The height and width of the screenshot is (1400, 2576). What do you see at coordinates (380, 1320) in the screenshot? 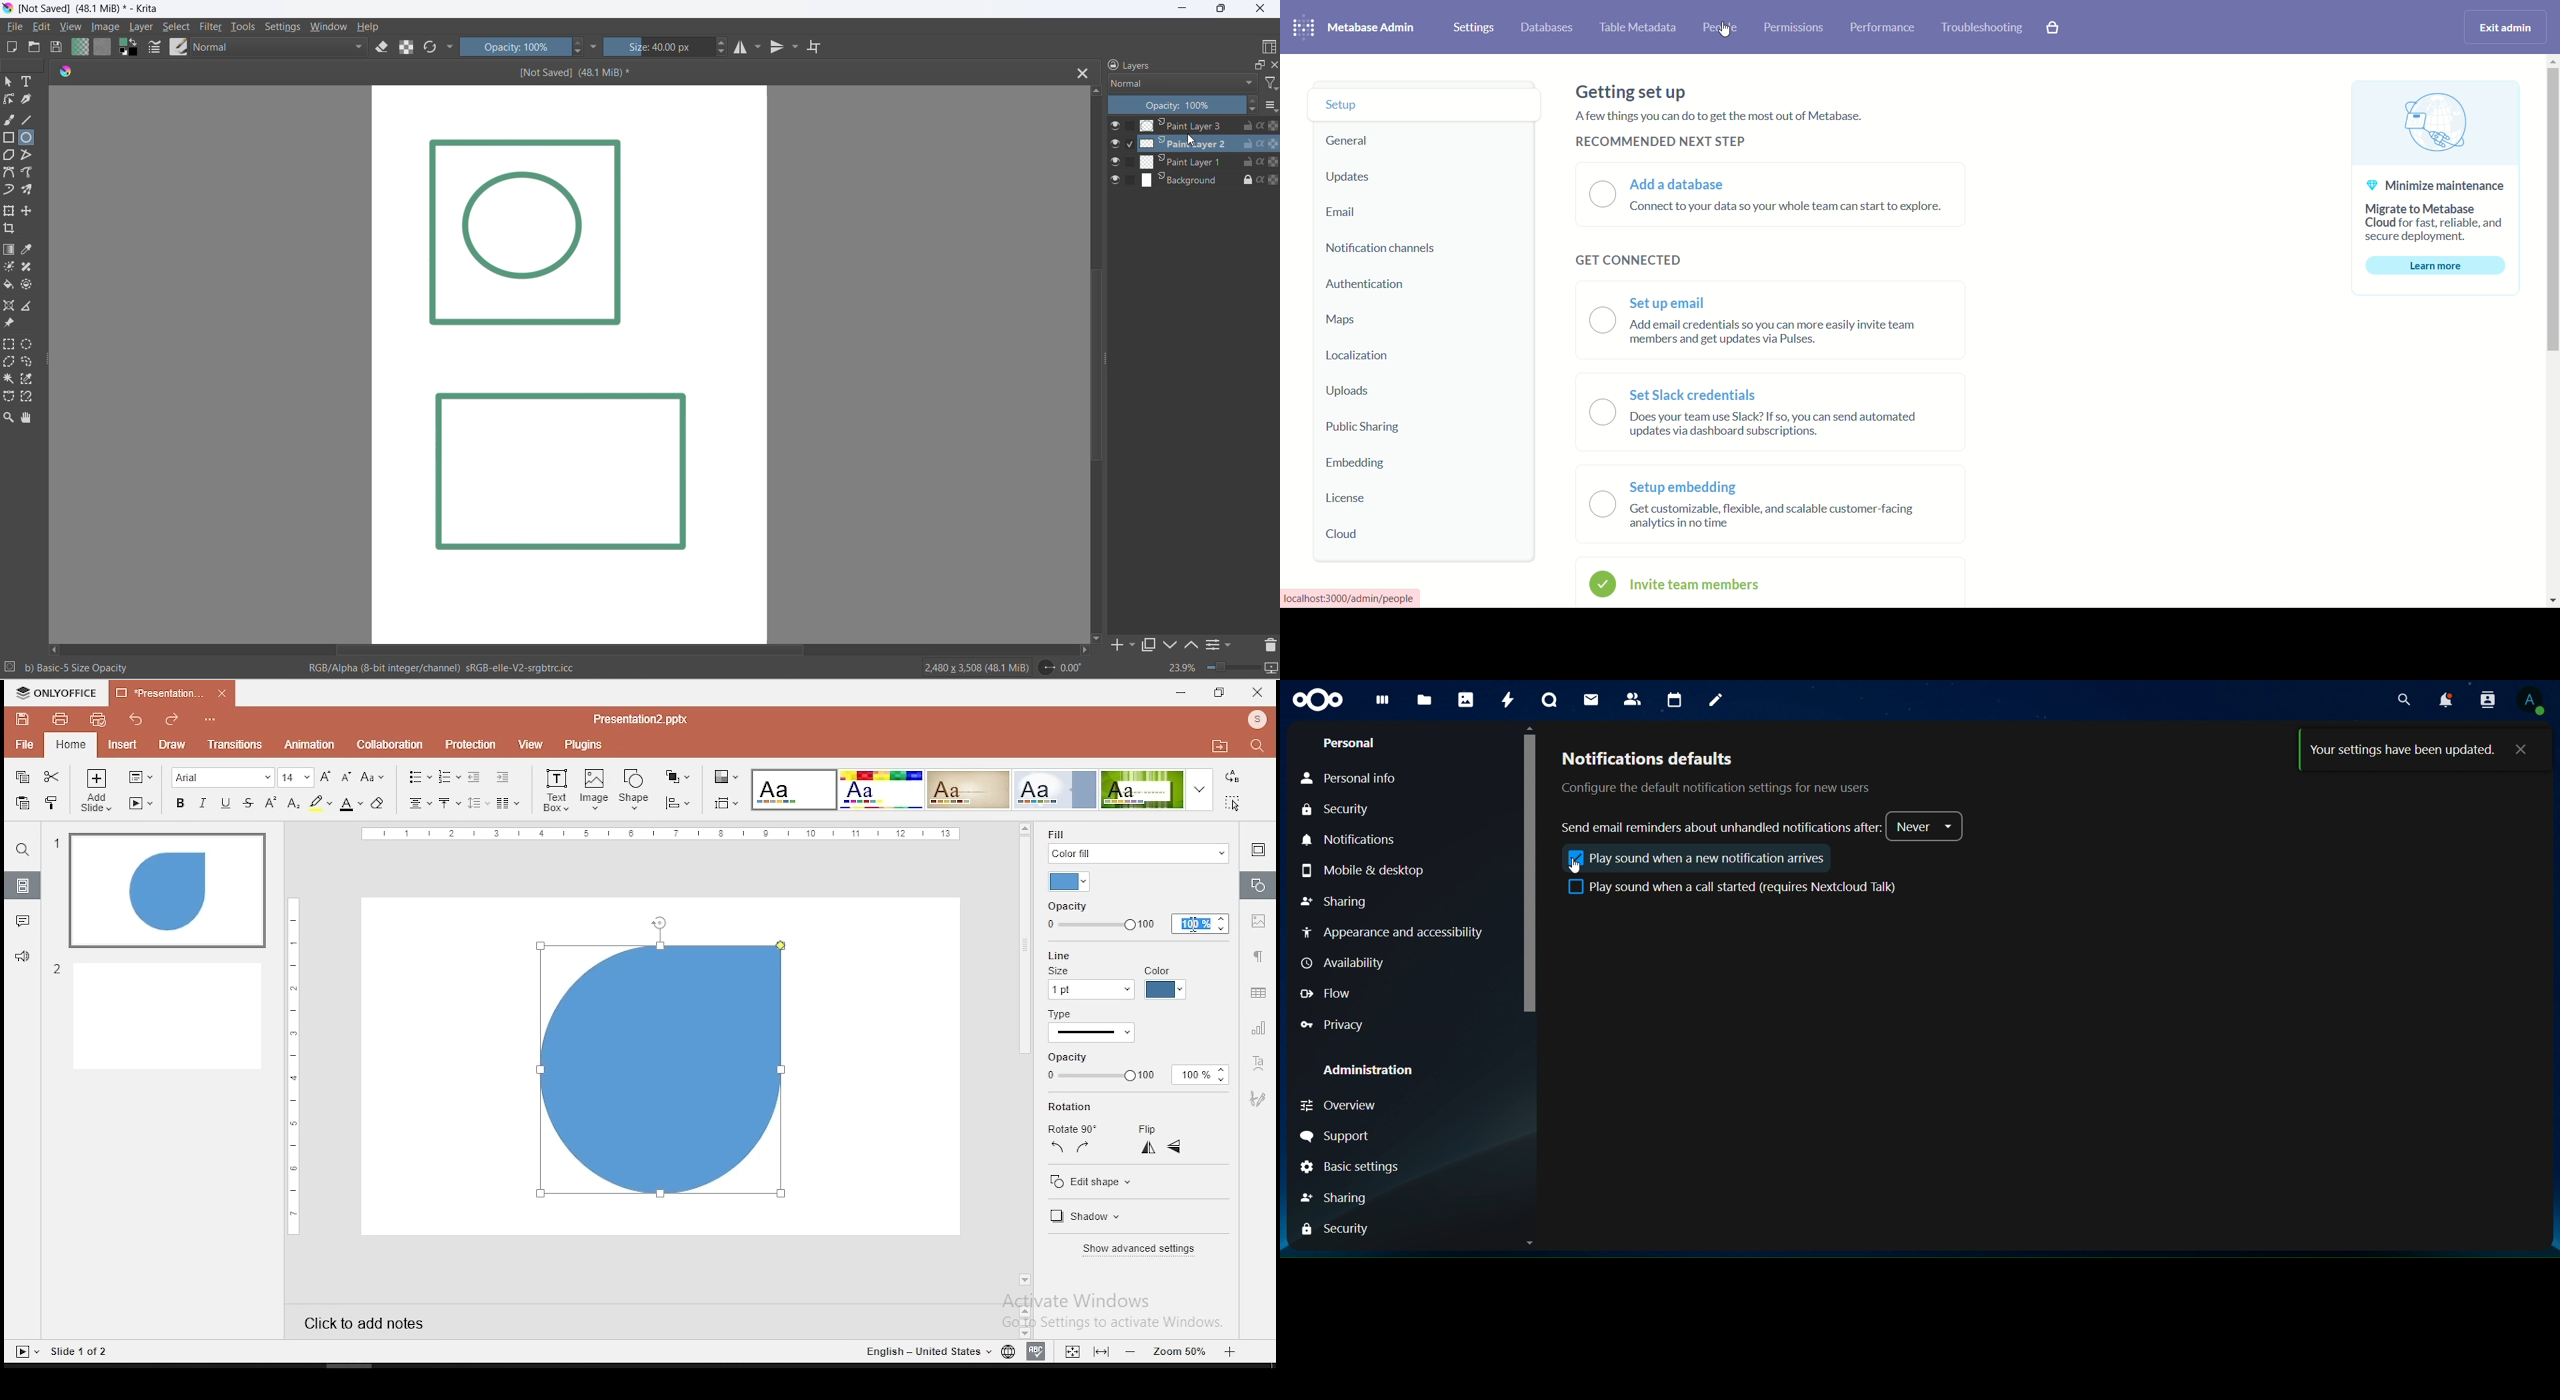
I see `click to add notes` at bounding box center [380, 1320].